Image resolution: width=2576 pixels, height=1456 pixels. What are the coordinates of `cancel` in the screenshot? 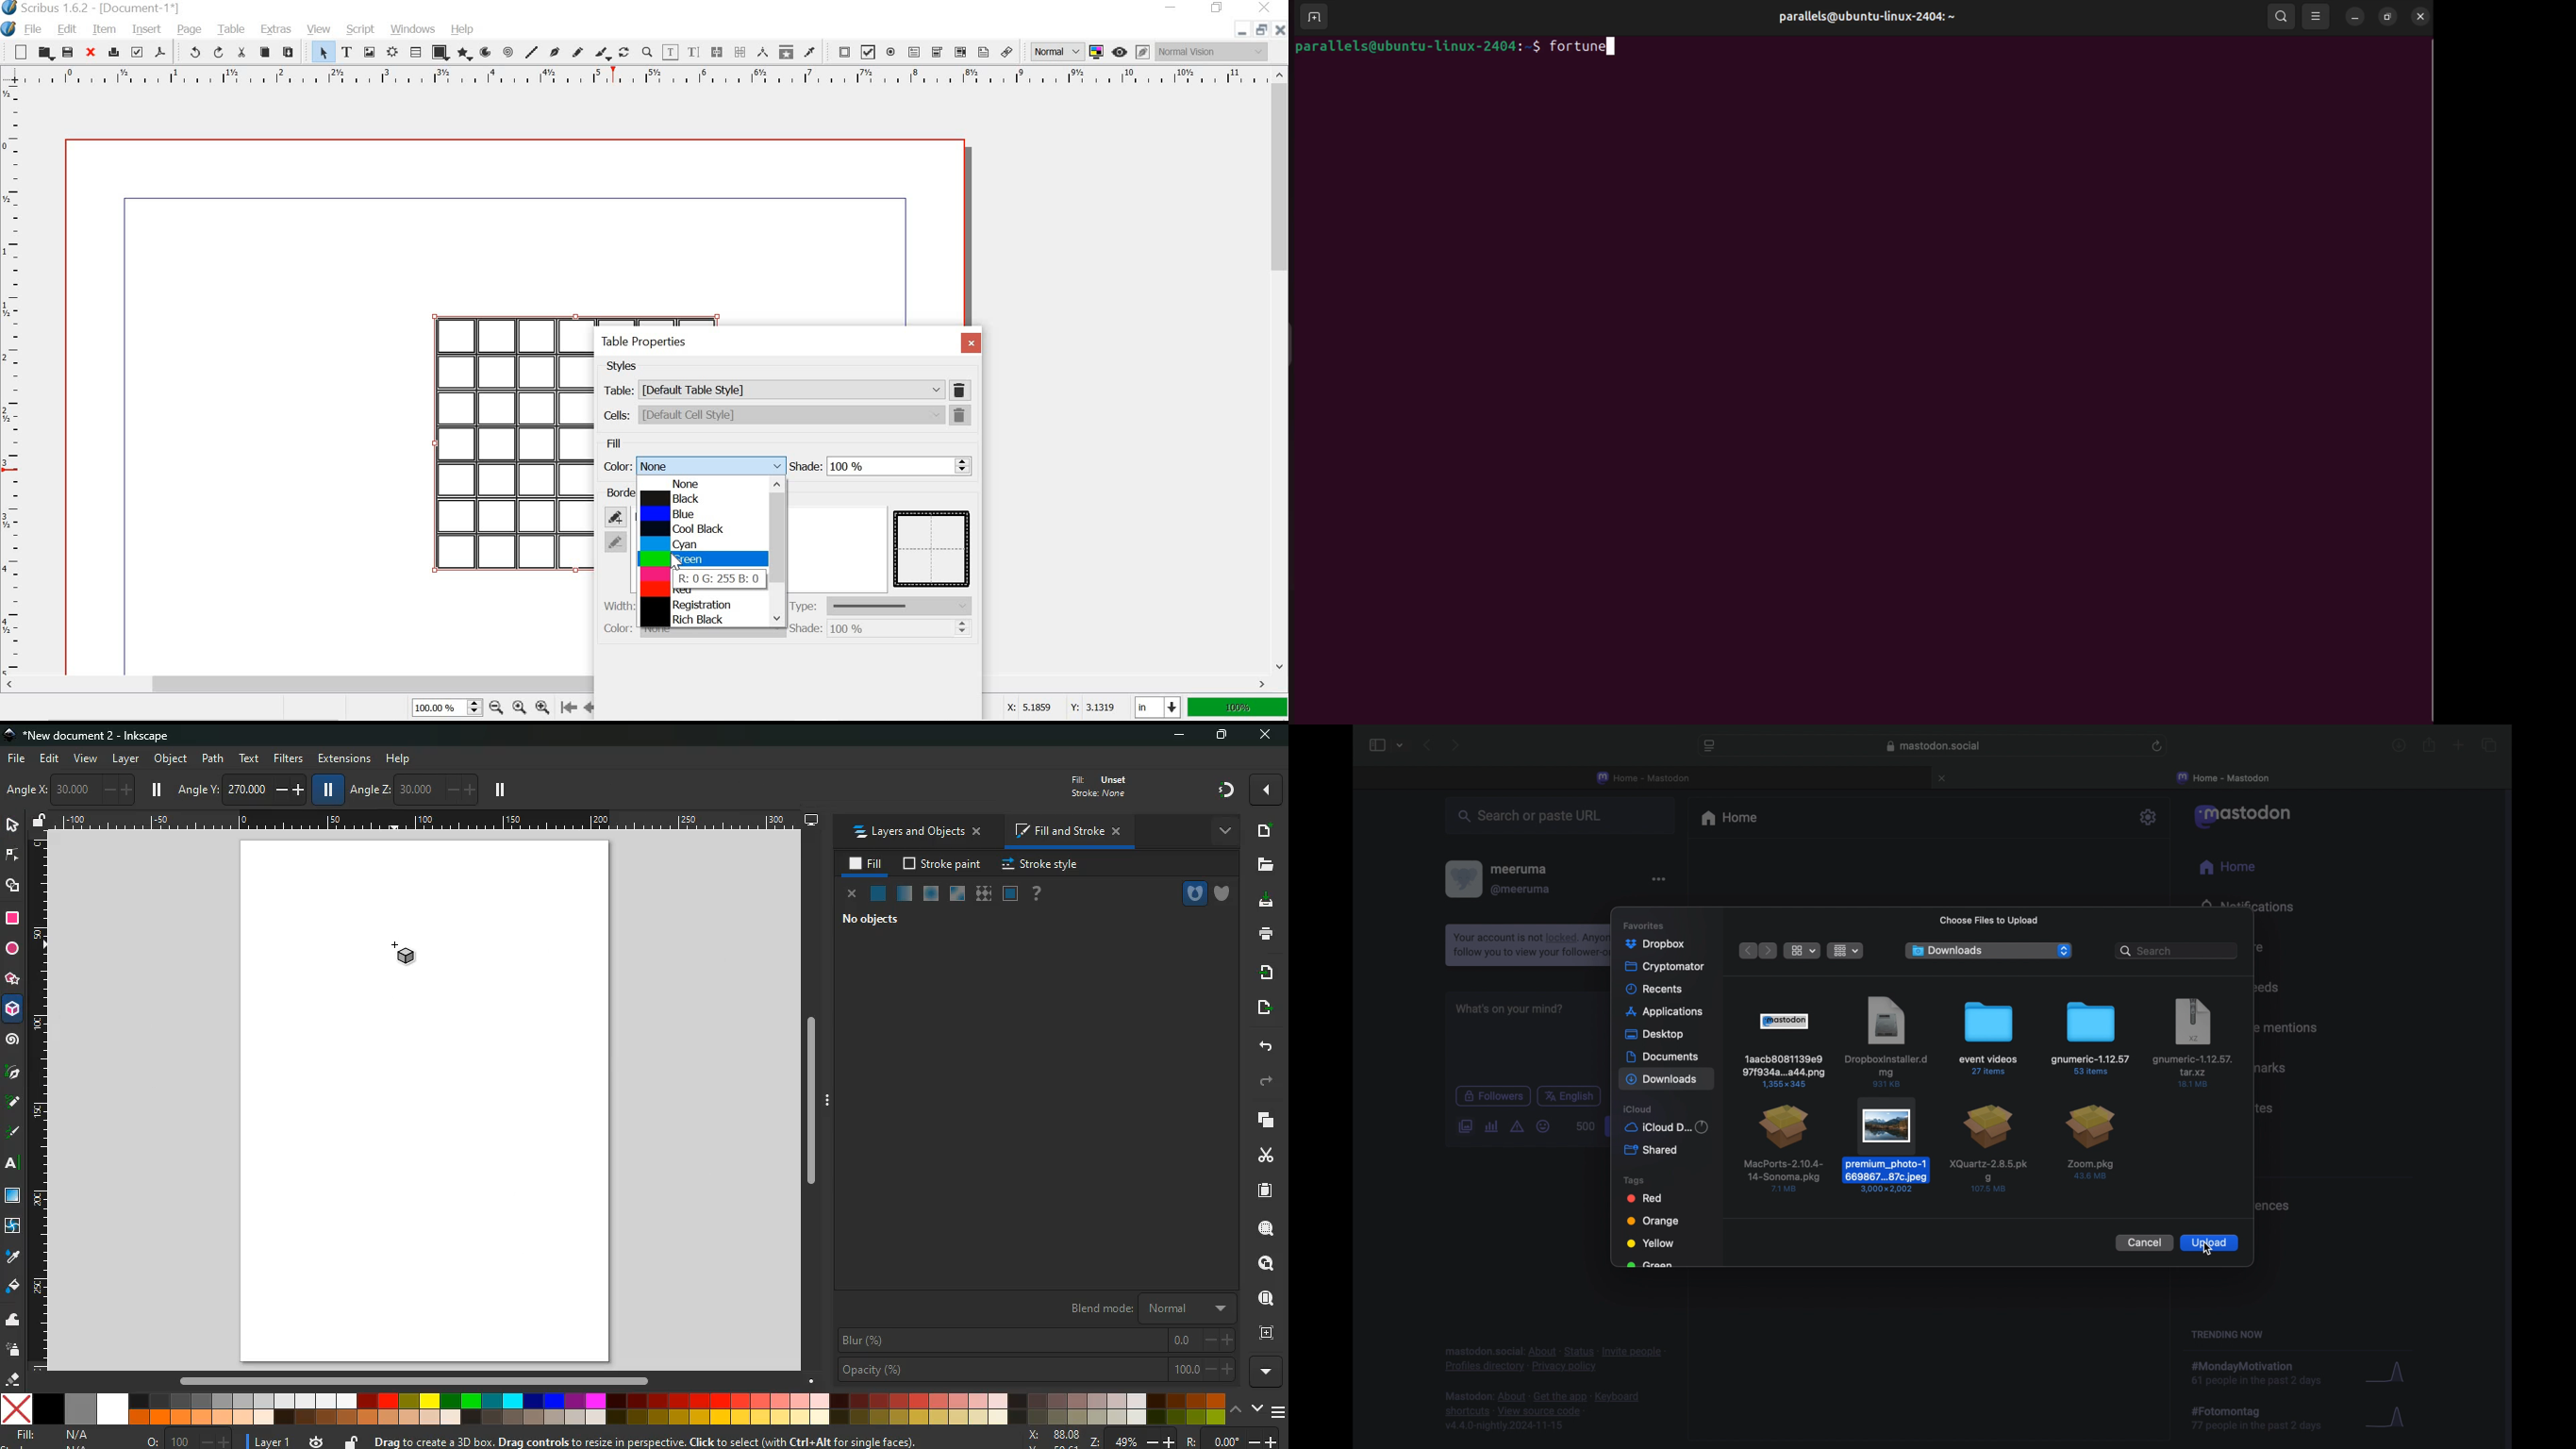 It's located at (2144, 1243).